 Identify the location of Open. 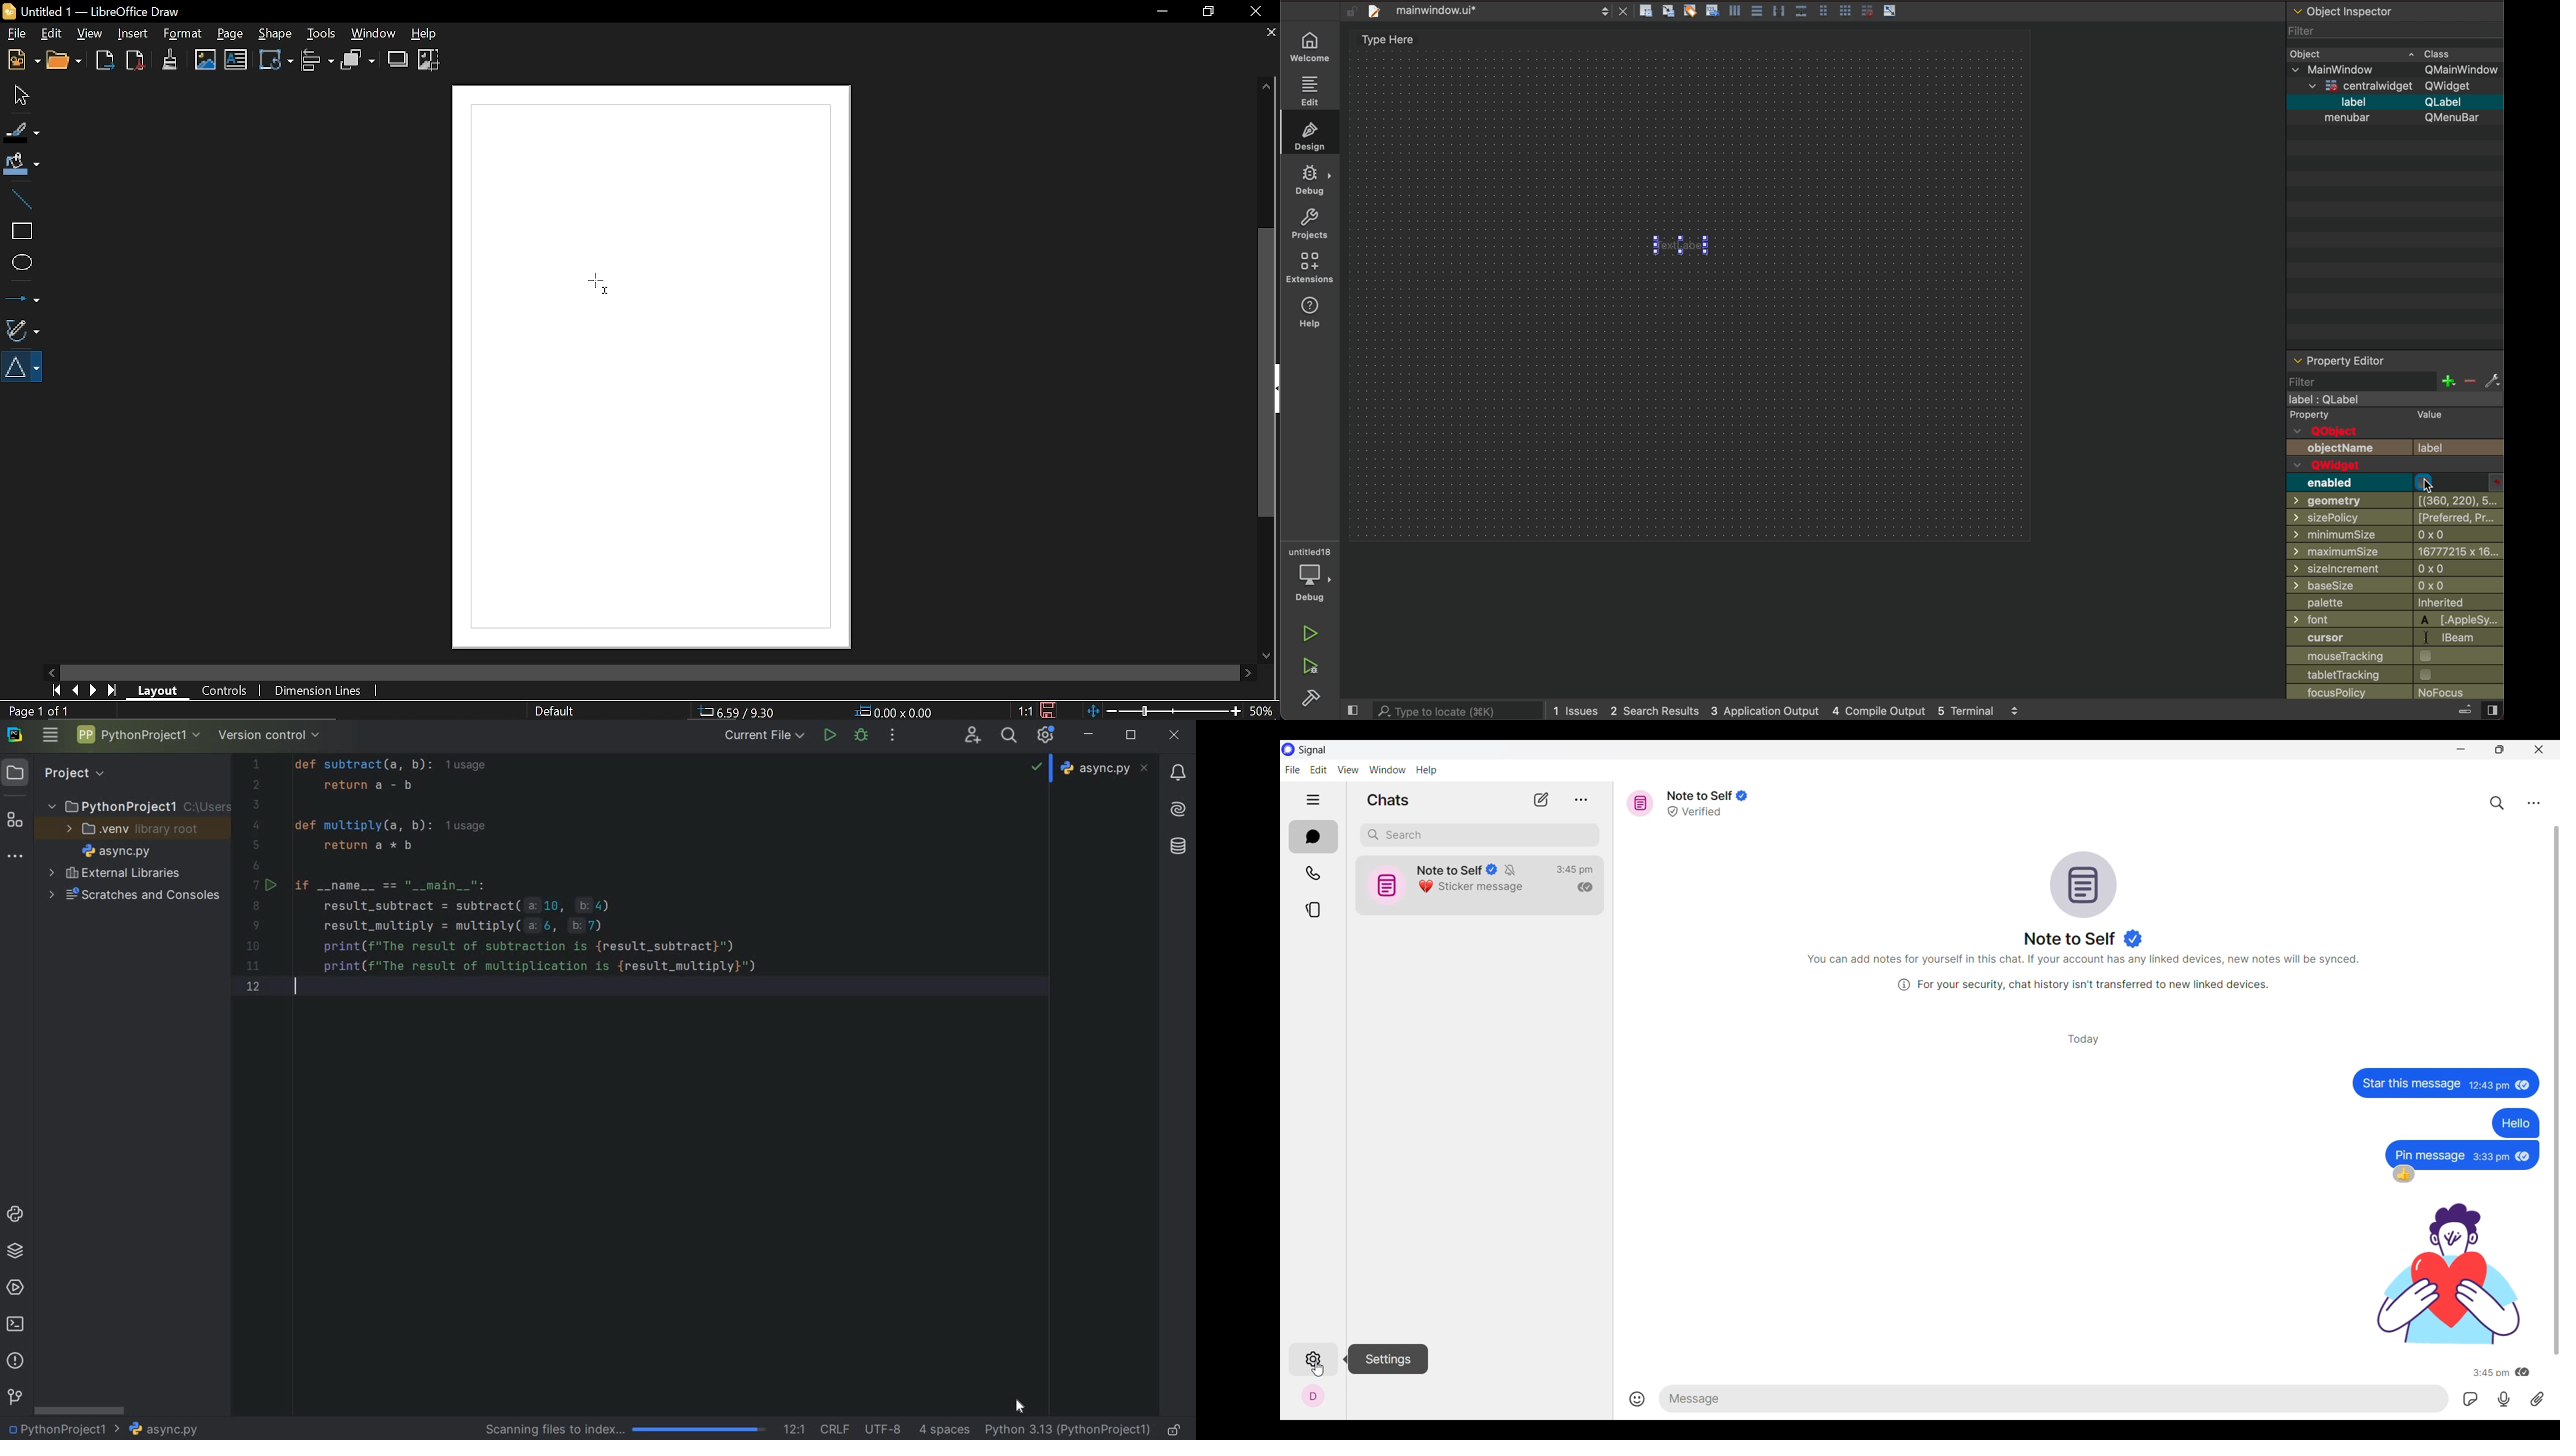
(68, 62).